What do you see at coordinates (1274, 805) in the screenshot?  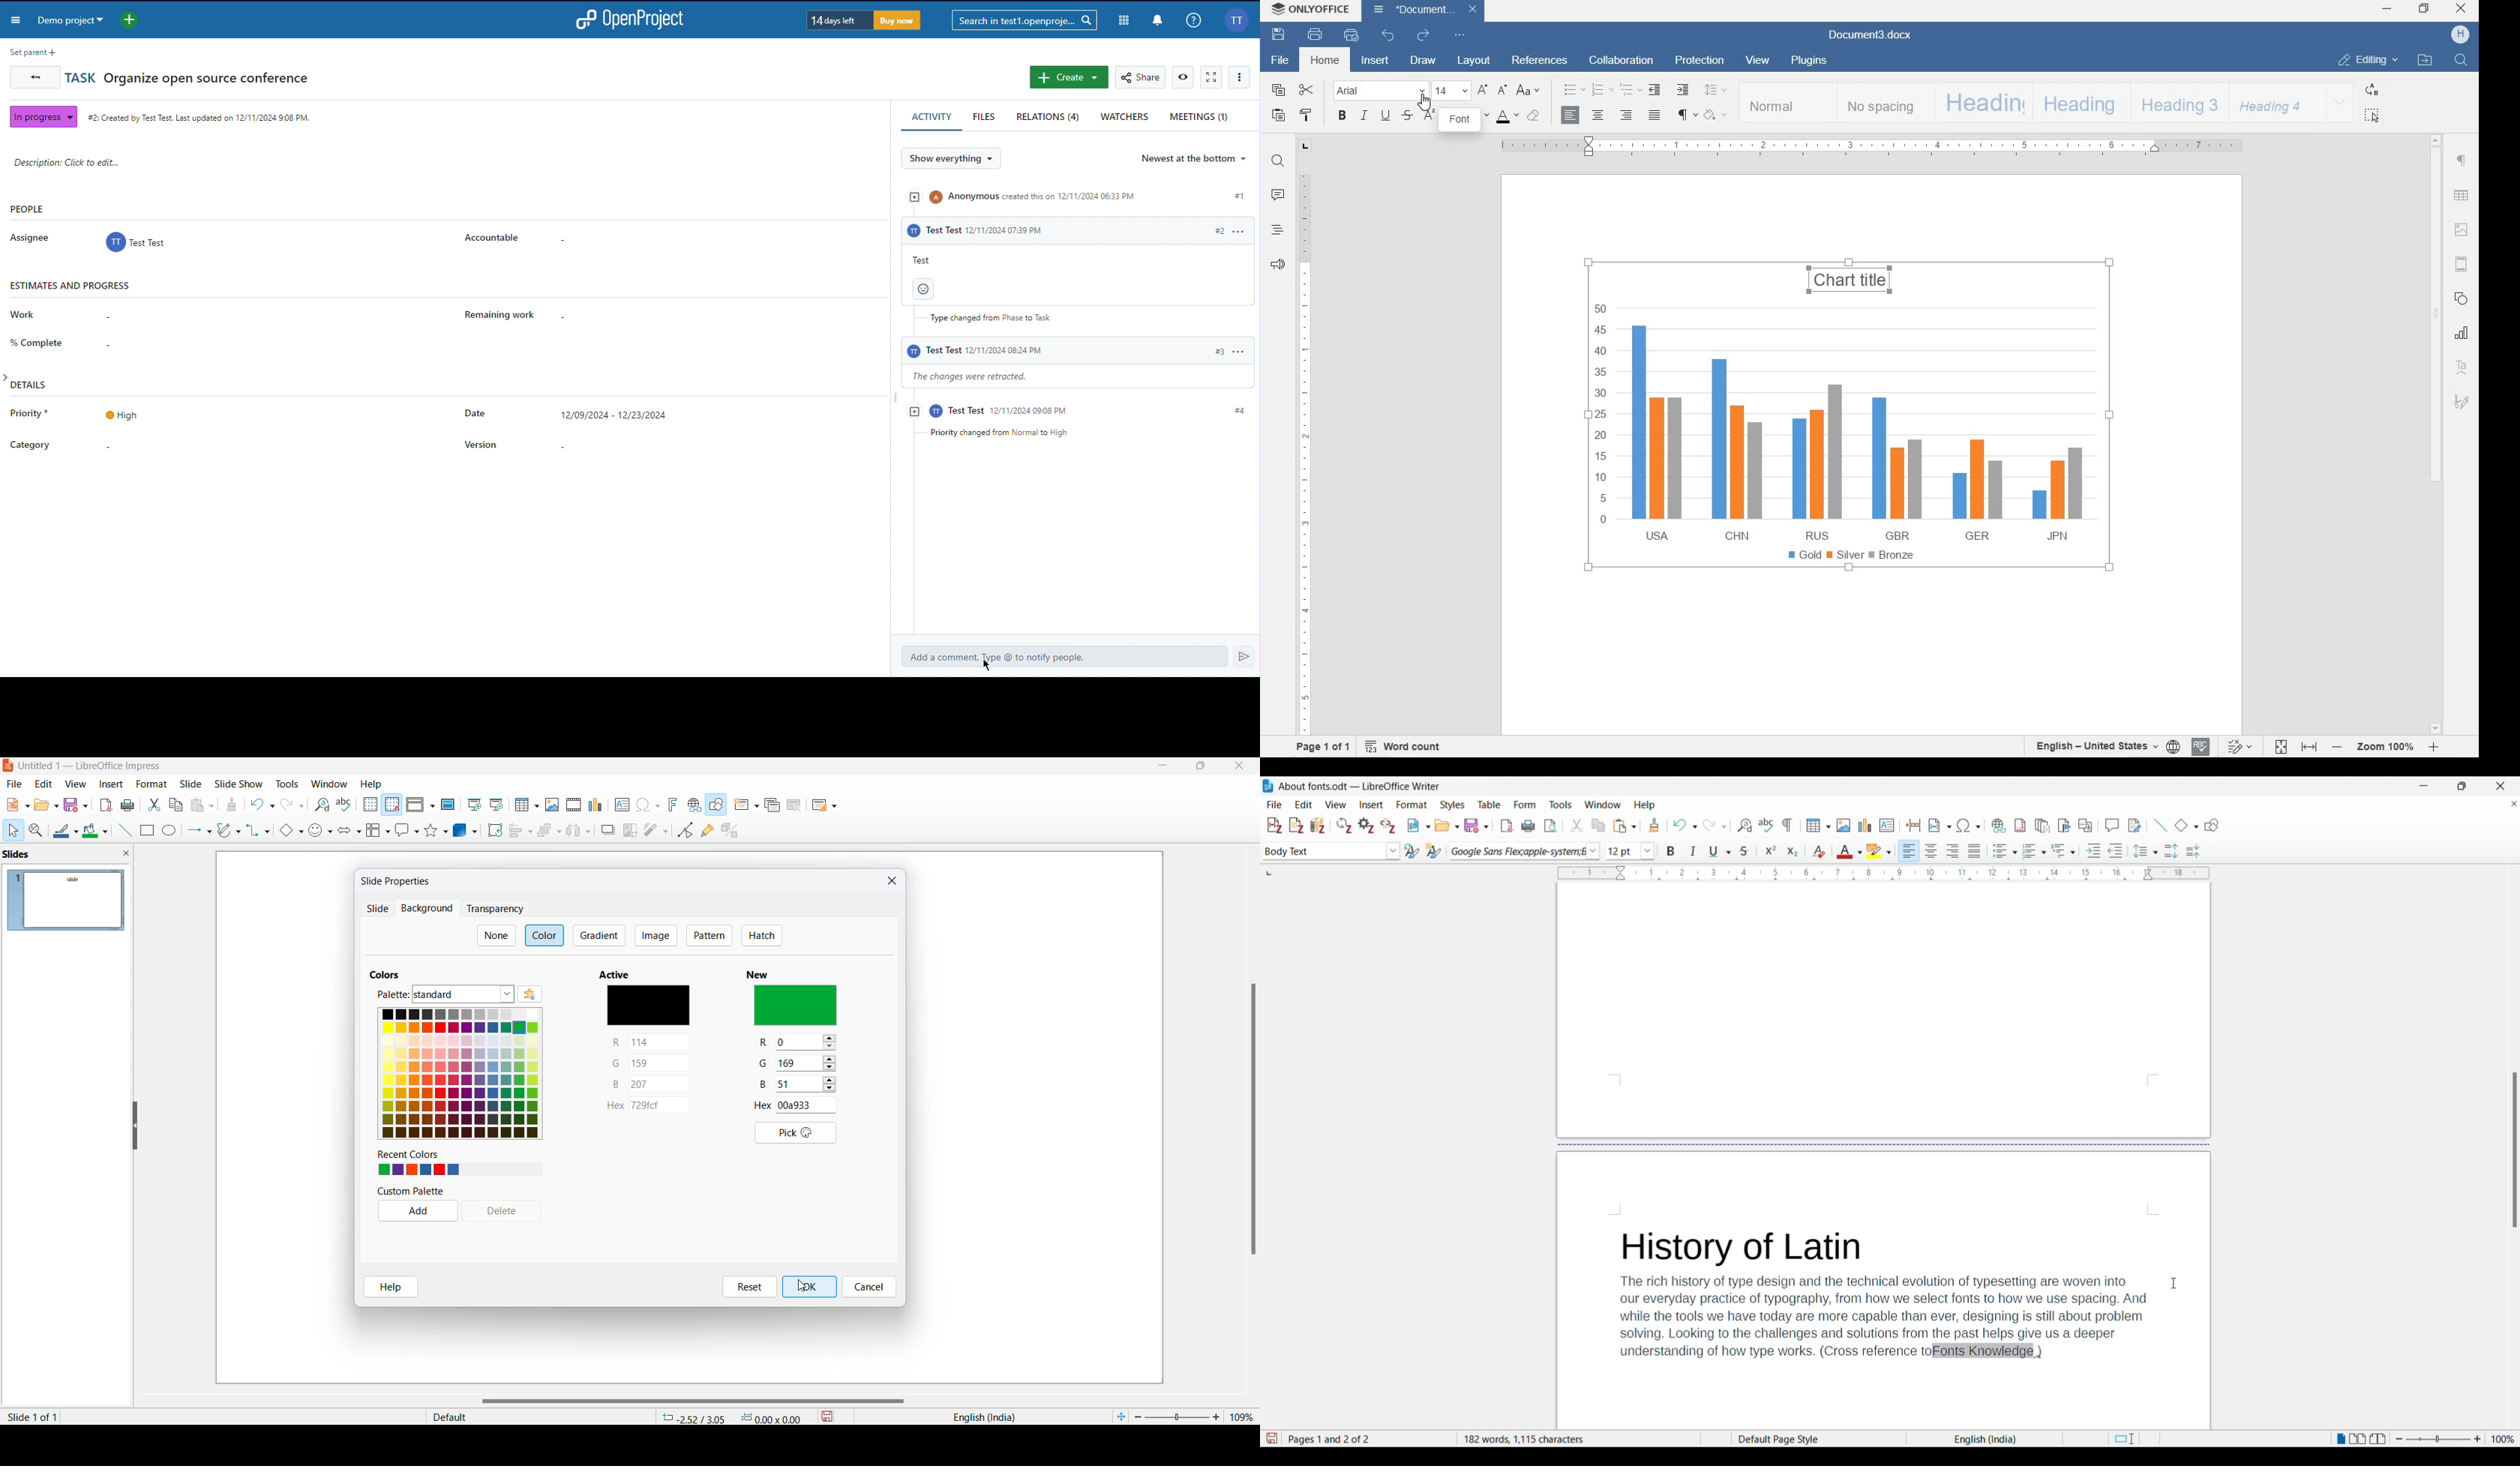 I see `File menu` at bounding box center [1274, 805].